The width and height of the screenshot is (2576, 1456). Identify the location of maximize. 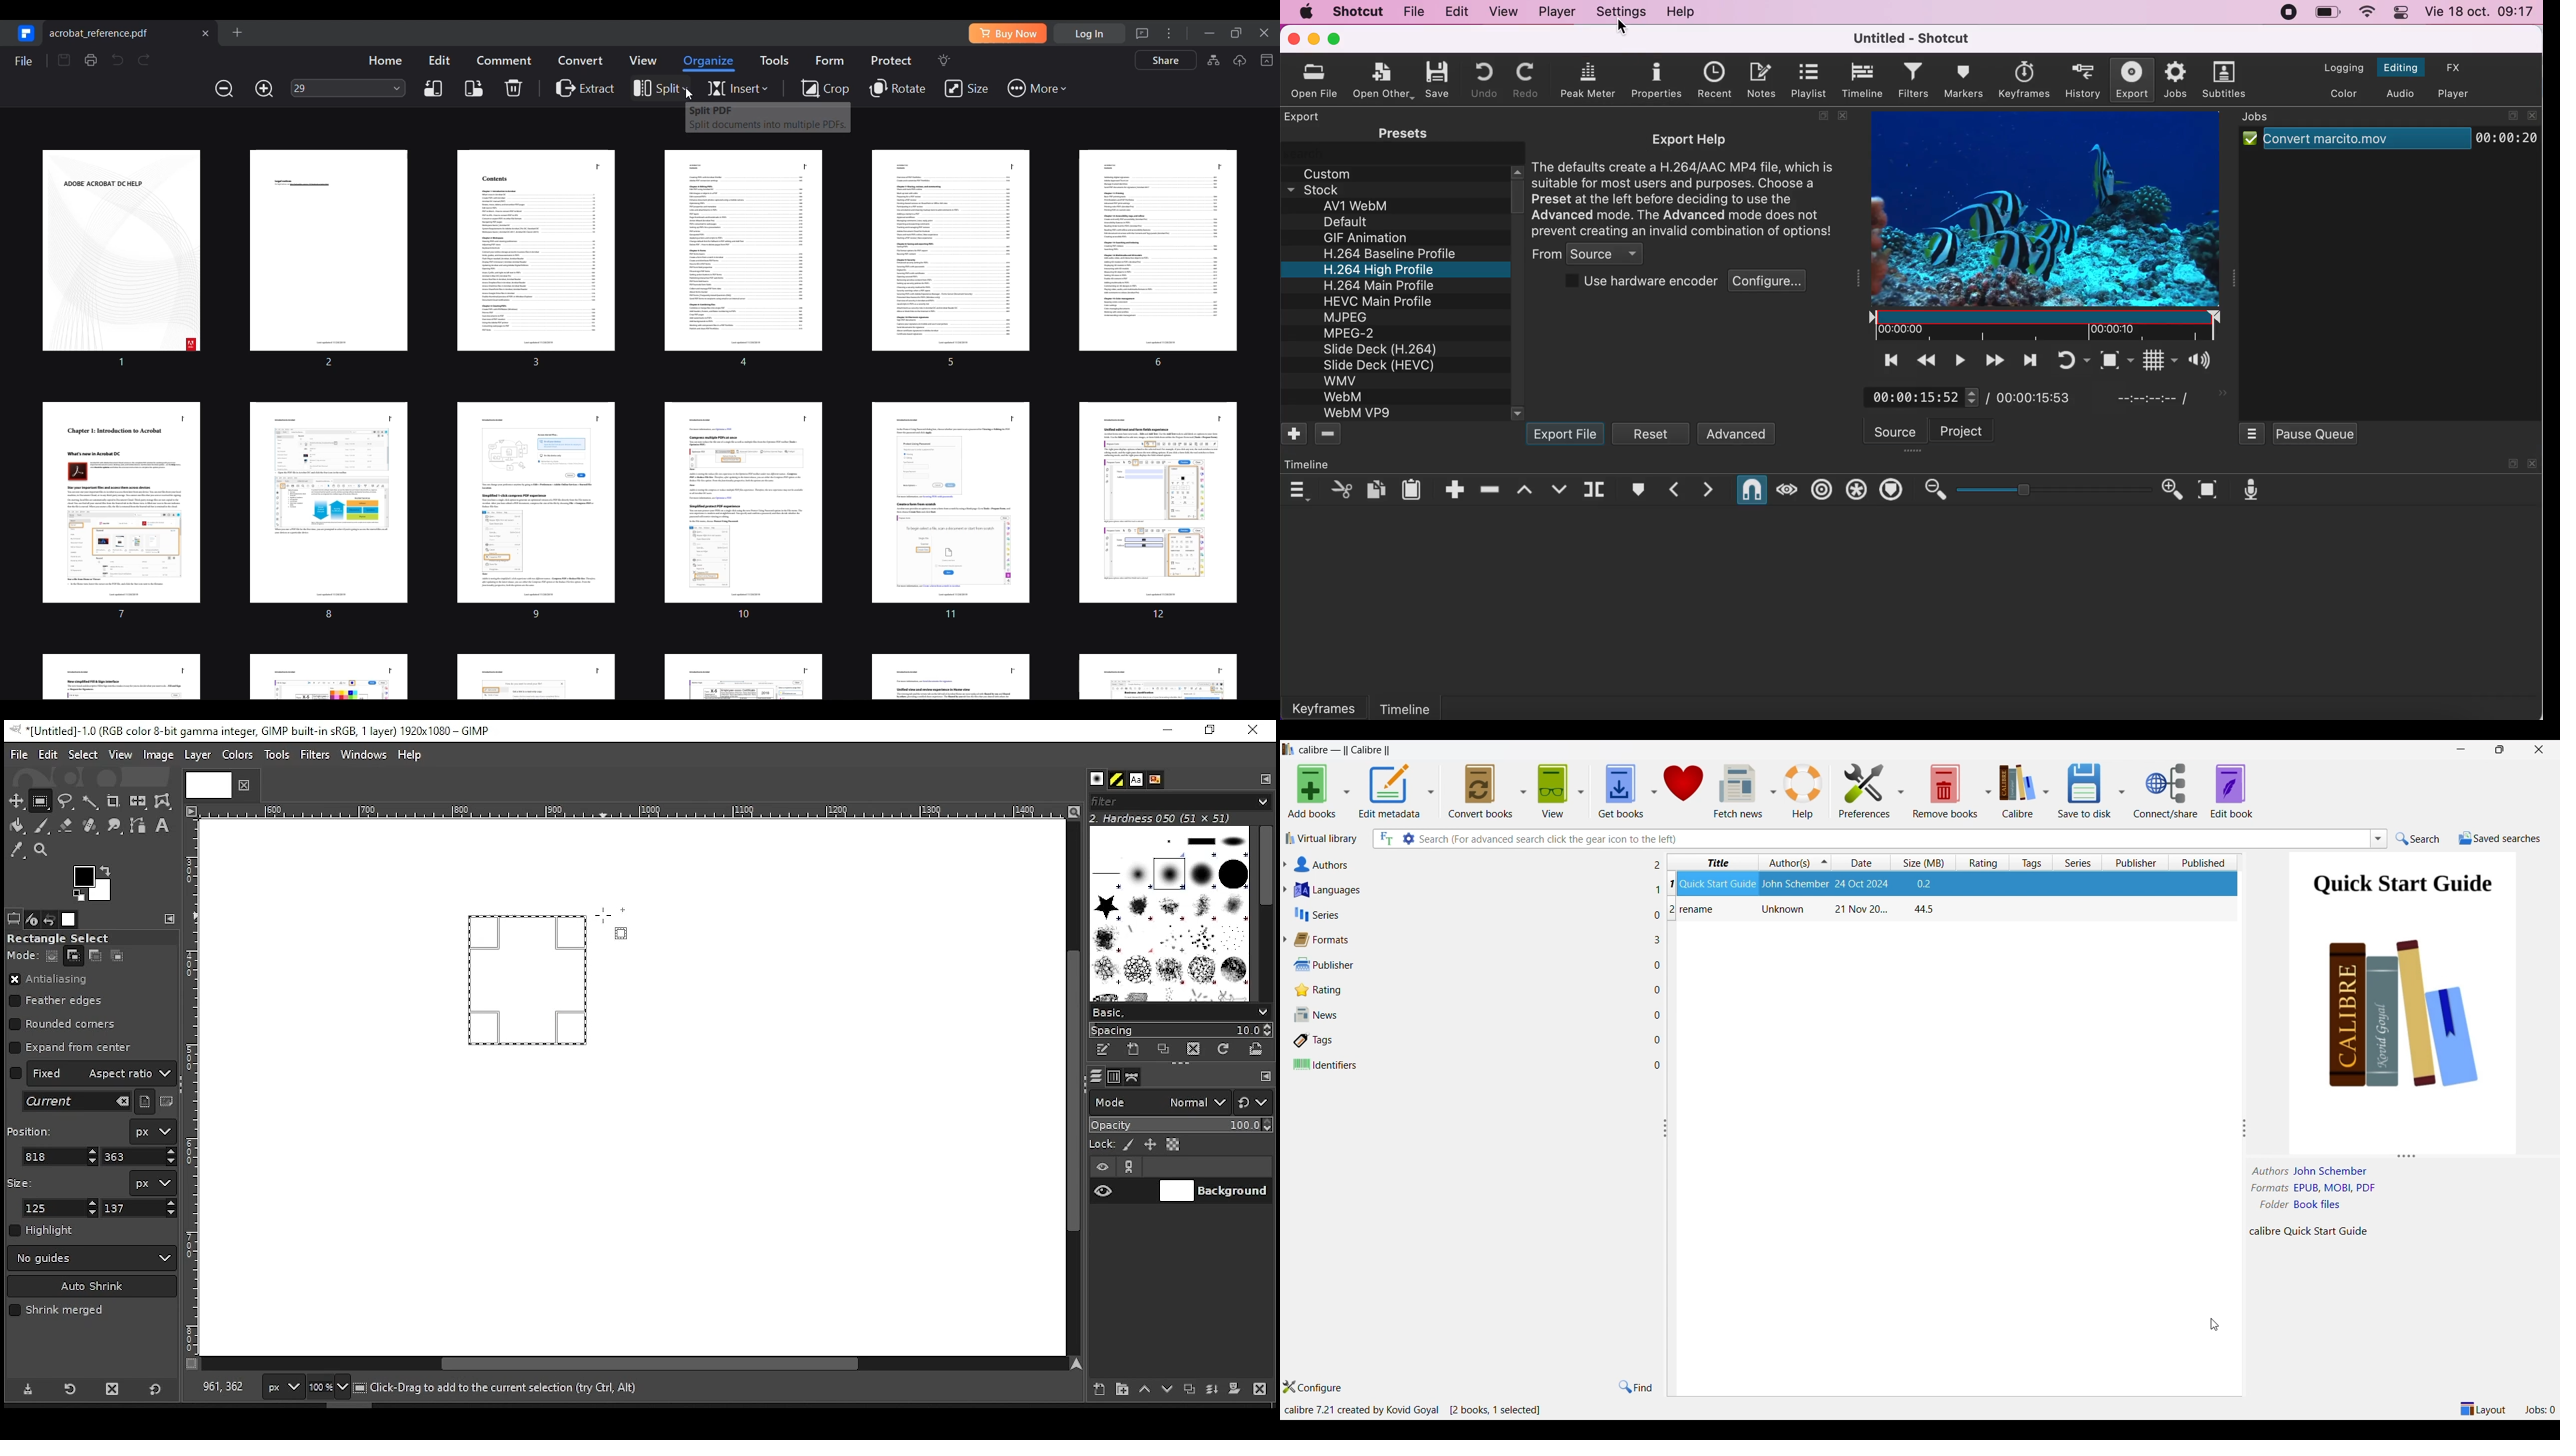
(1820, 117).